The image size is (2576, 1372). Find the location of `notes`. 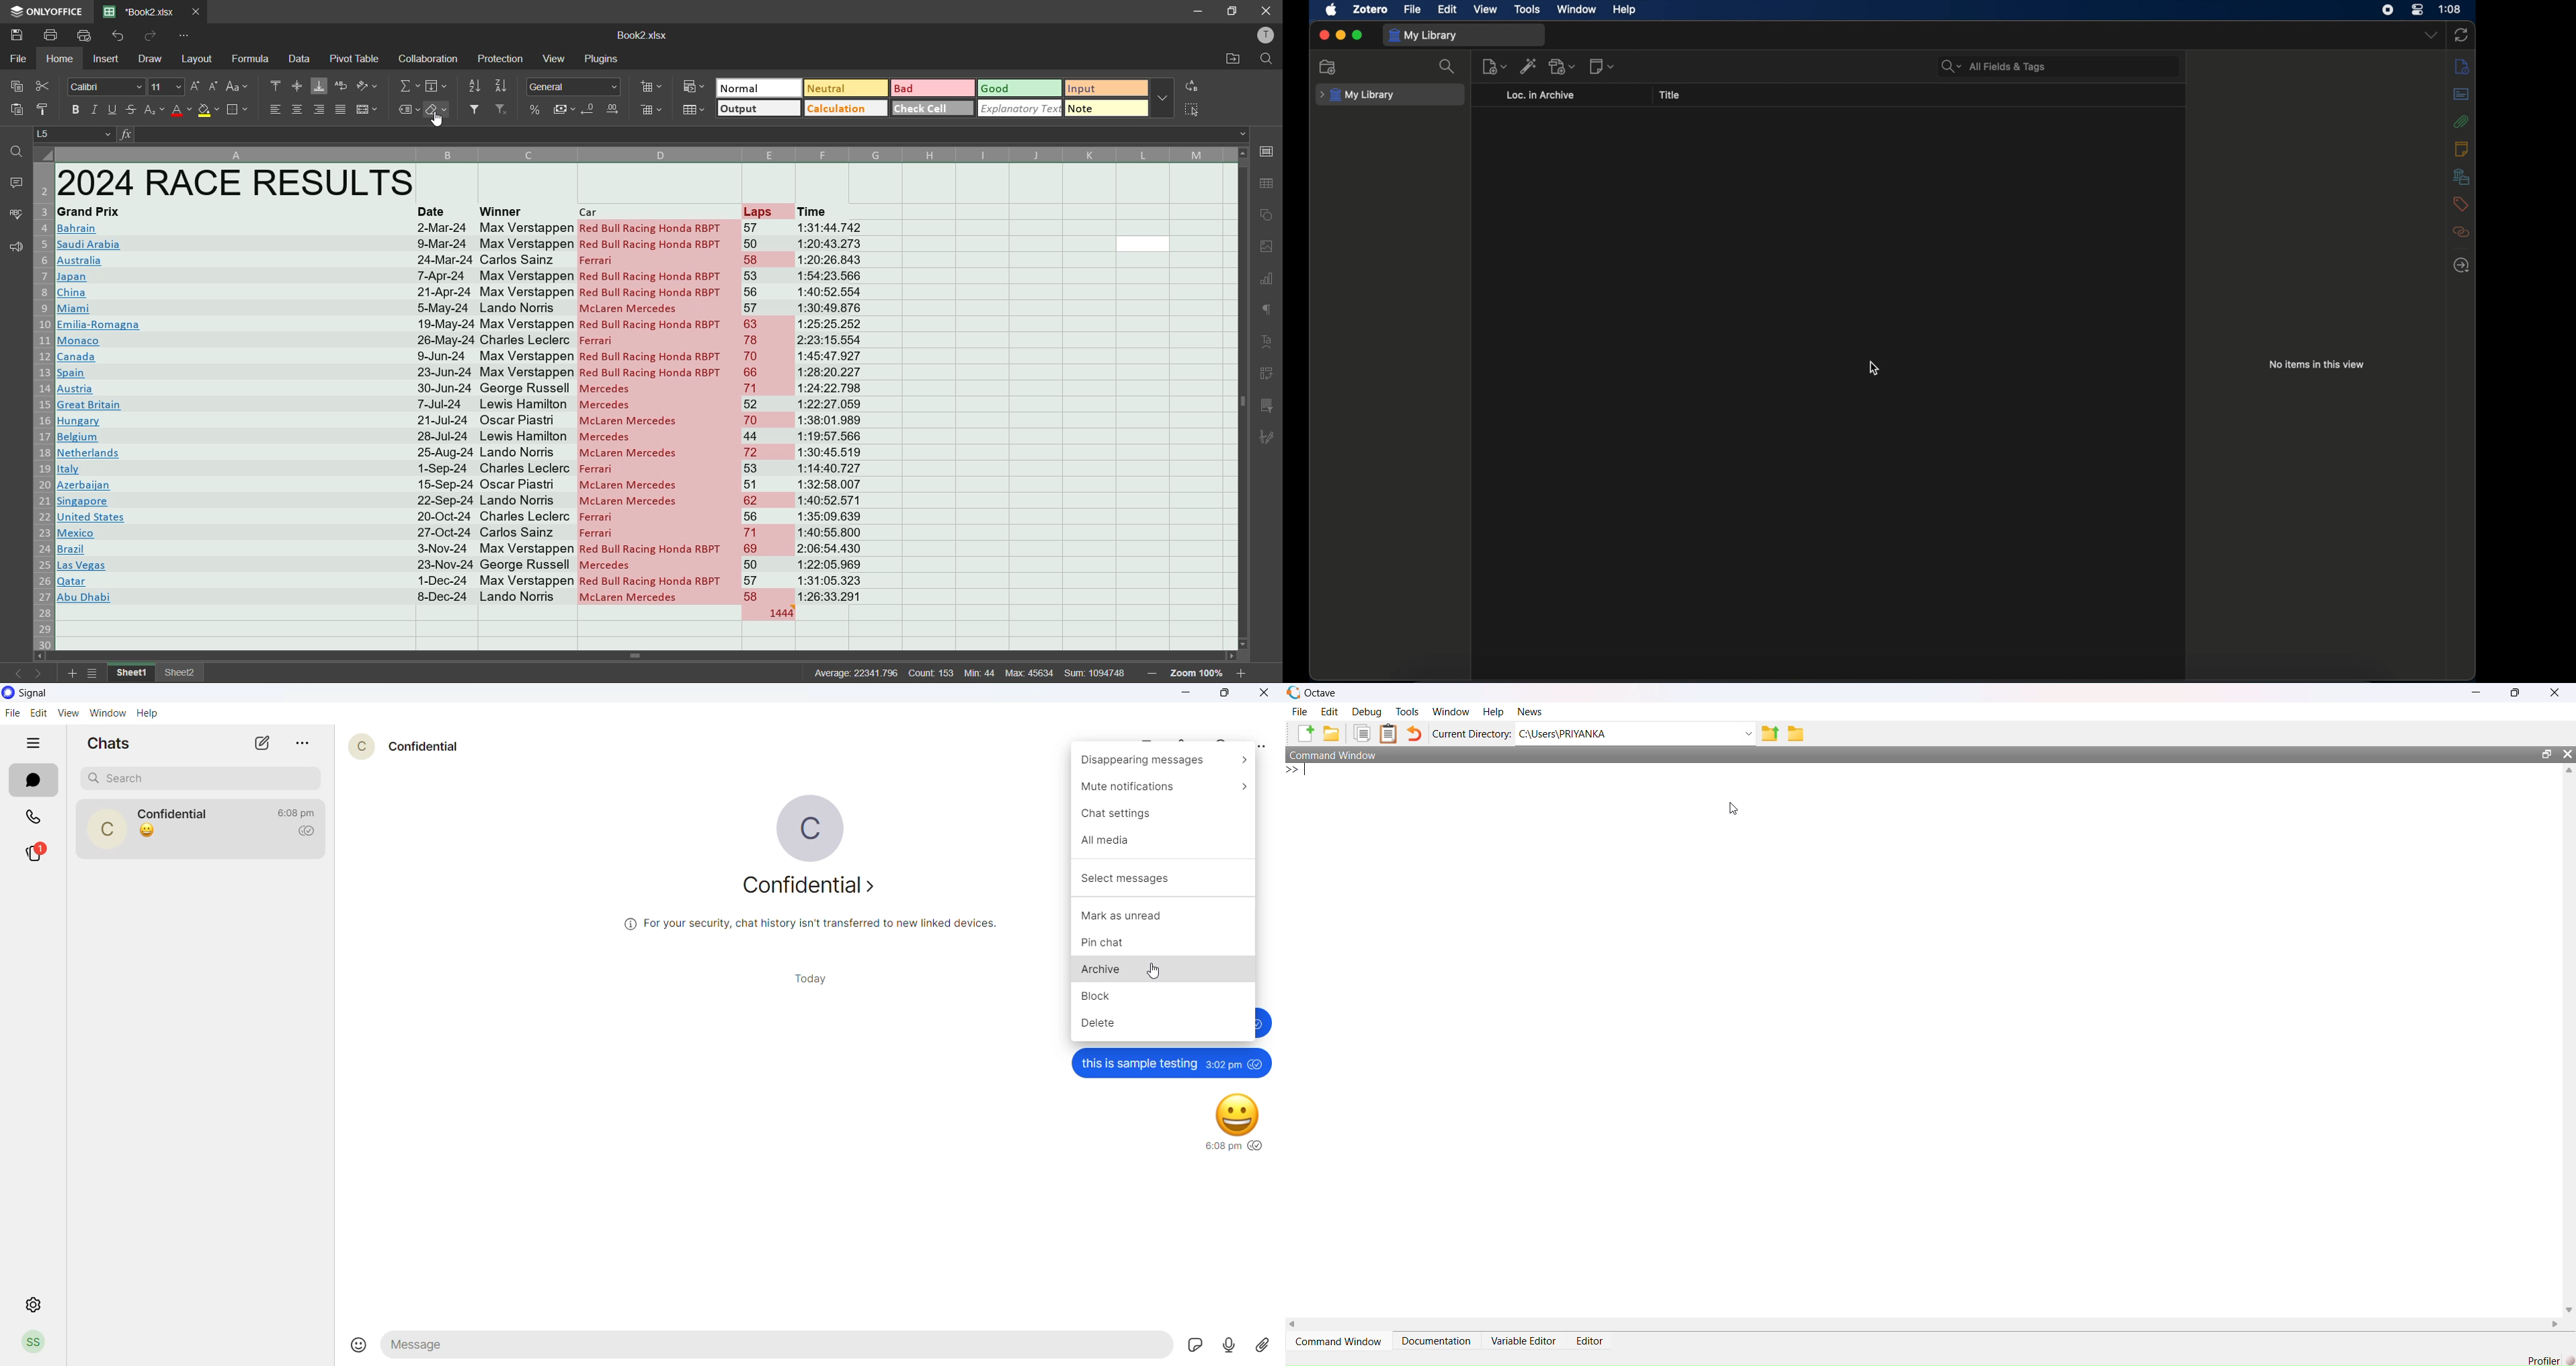

notes is located at coordinates (2461, 149).